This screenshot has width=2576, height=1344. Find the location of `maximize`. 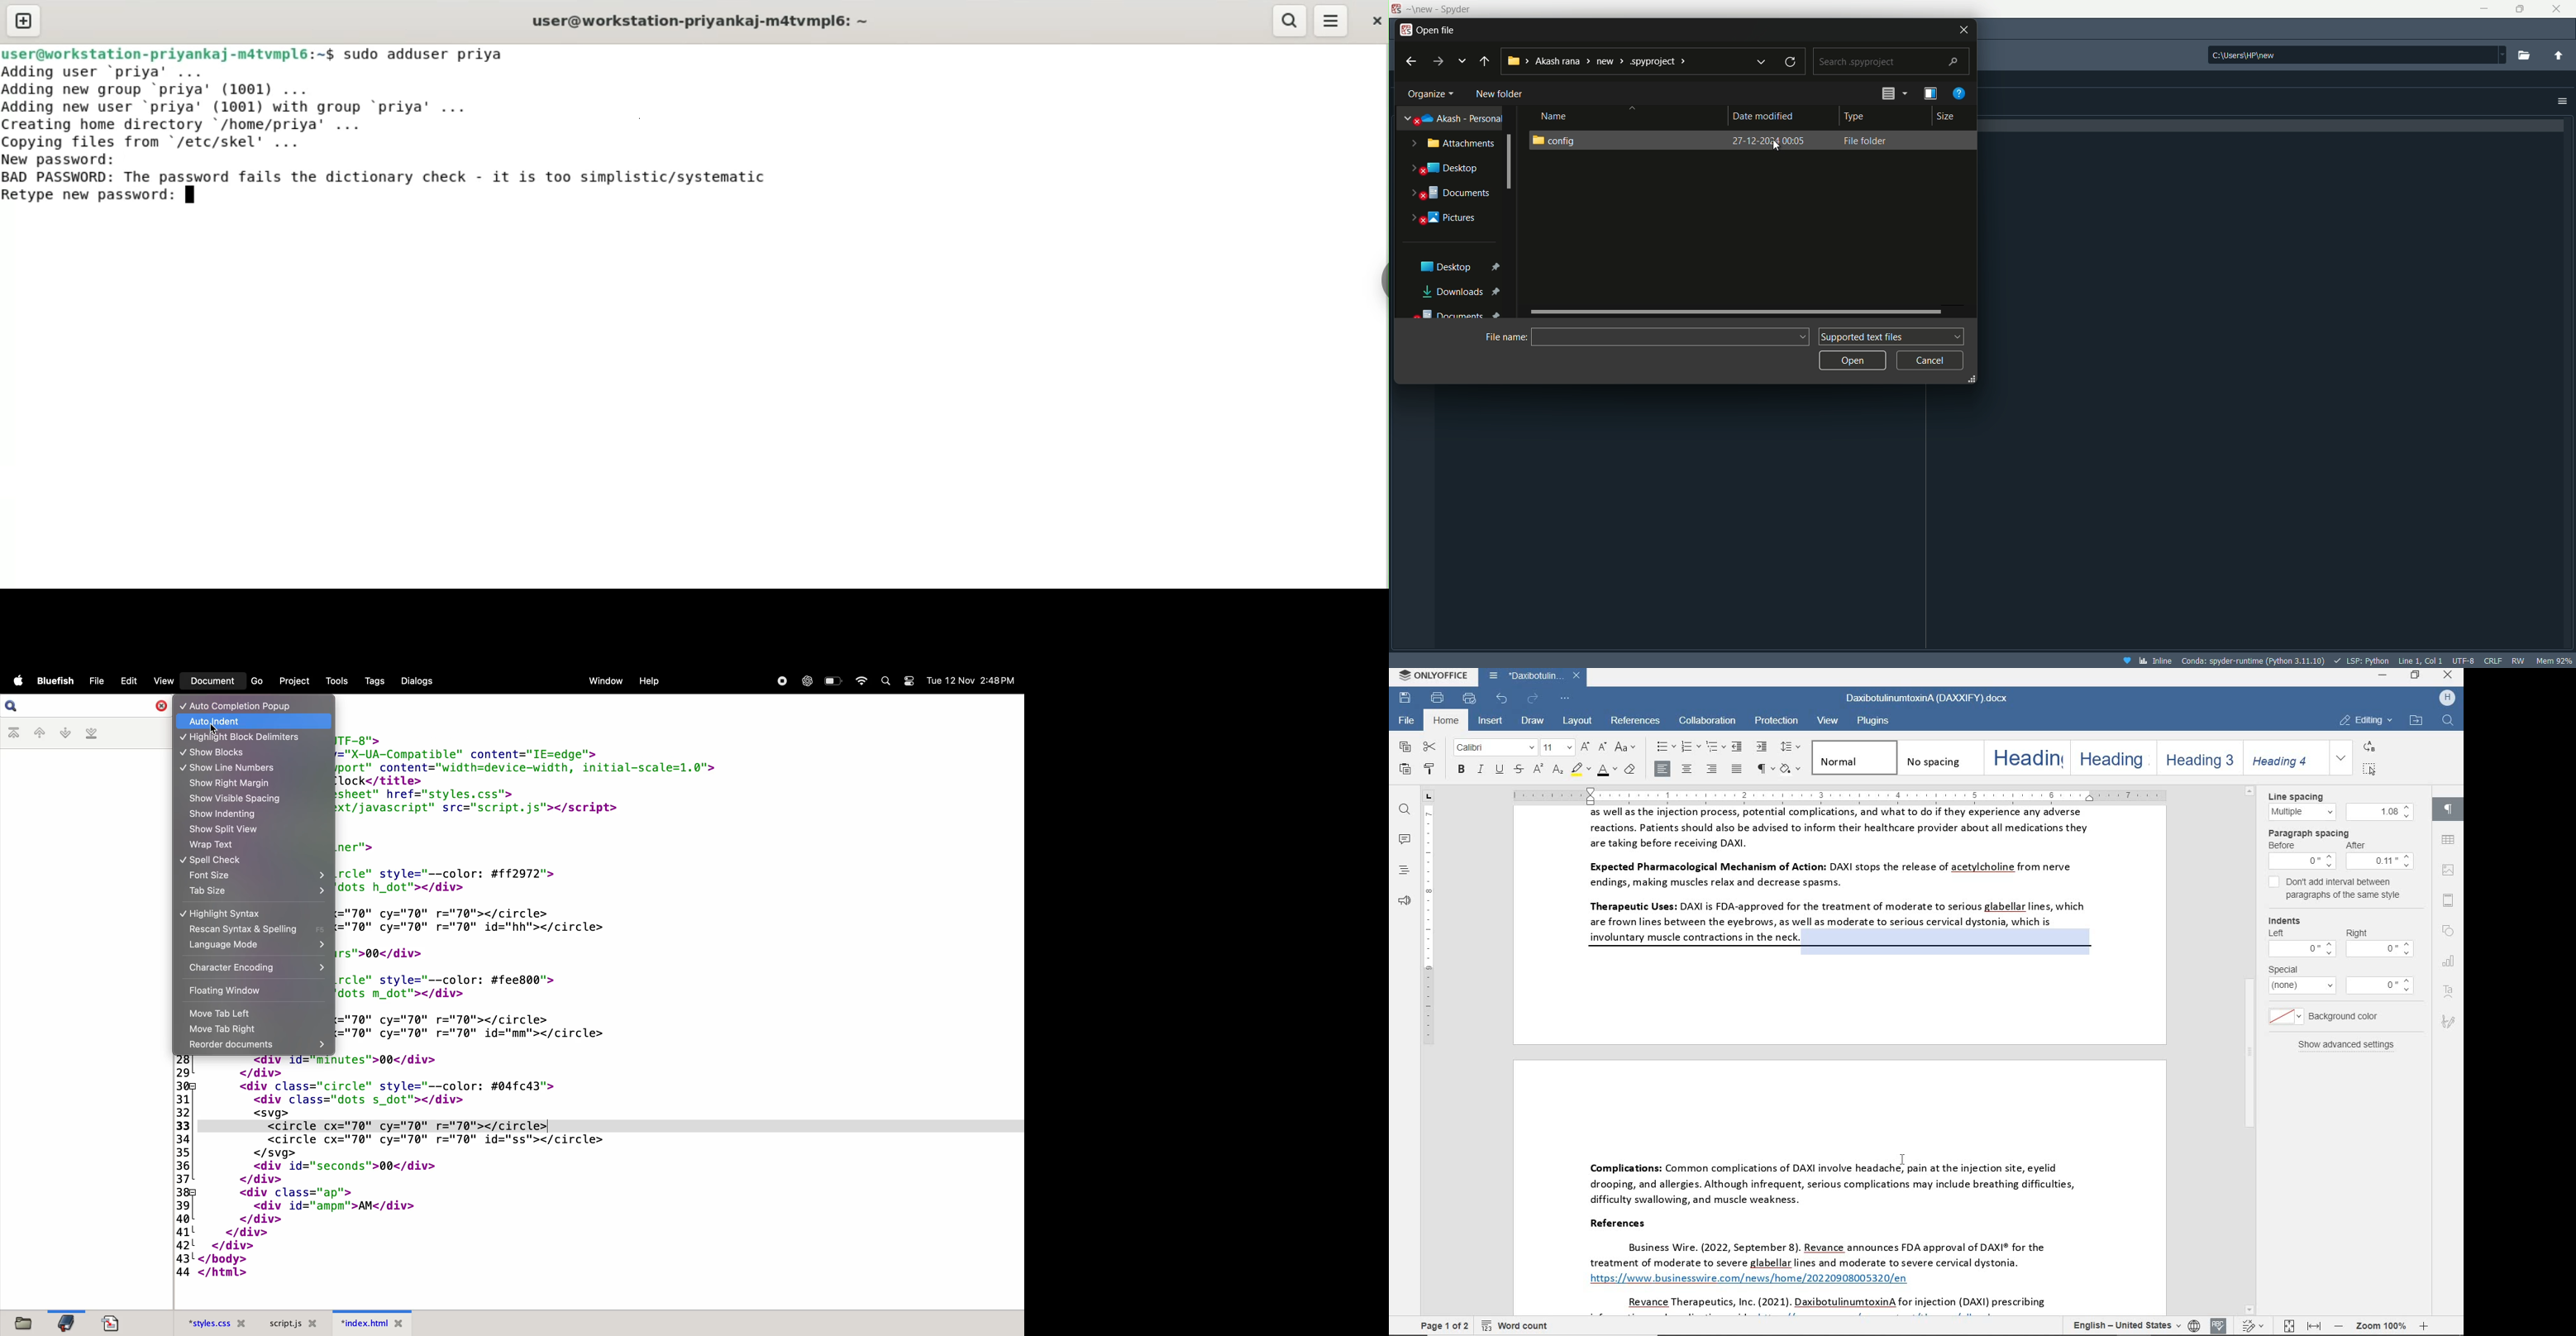

maximize is located at coordinates (2524, 9).